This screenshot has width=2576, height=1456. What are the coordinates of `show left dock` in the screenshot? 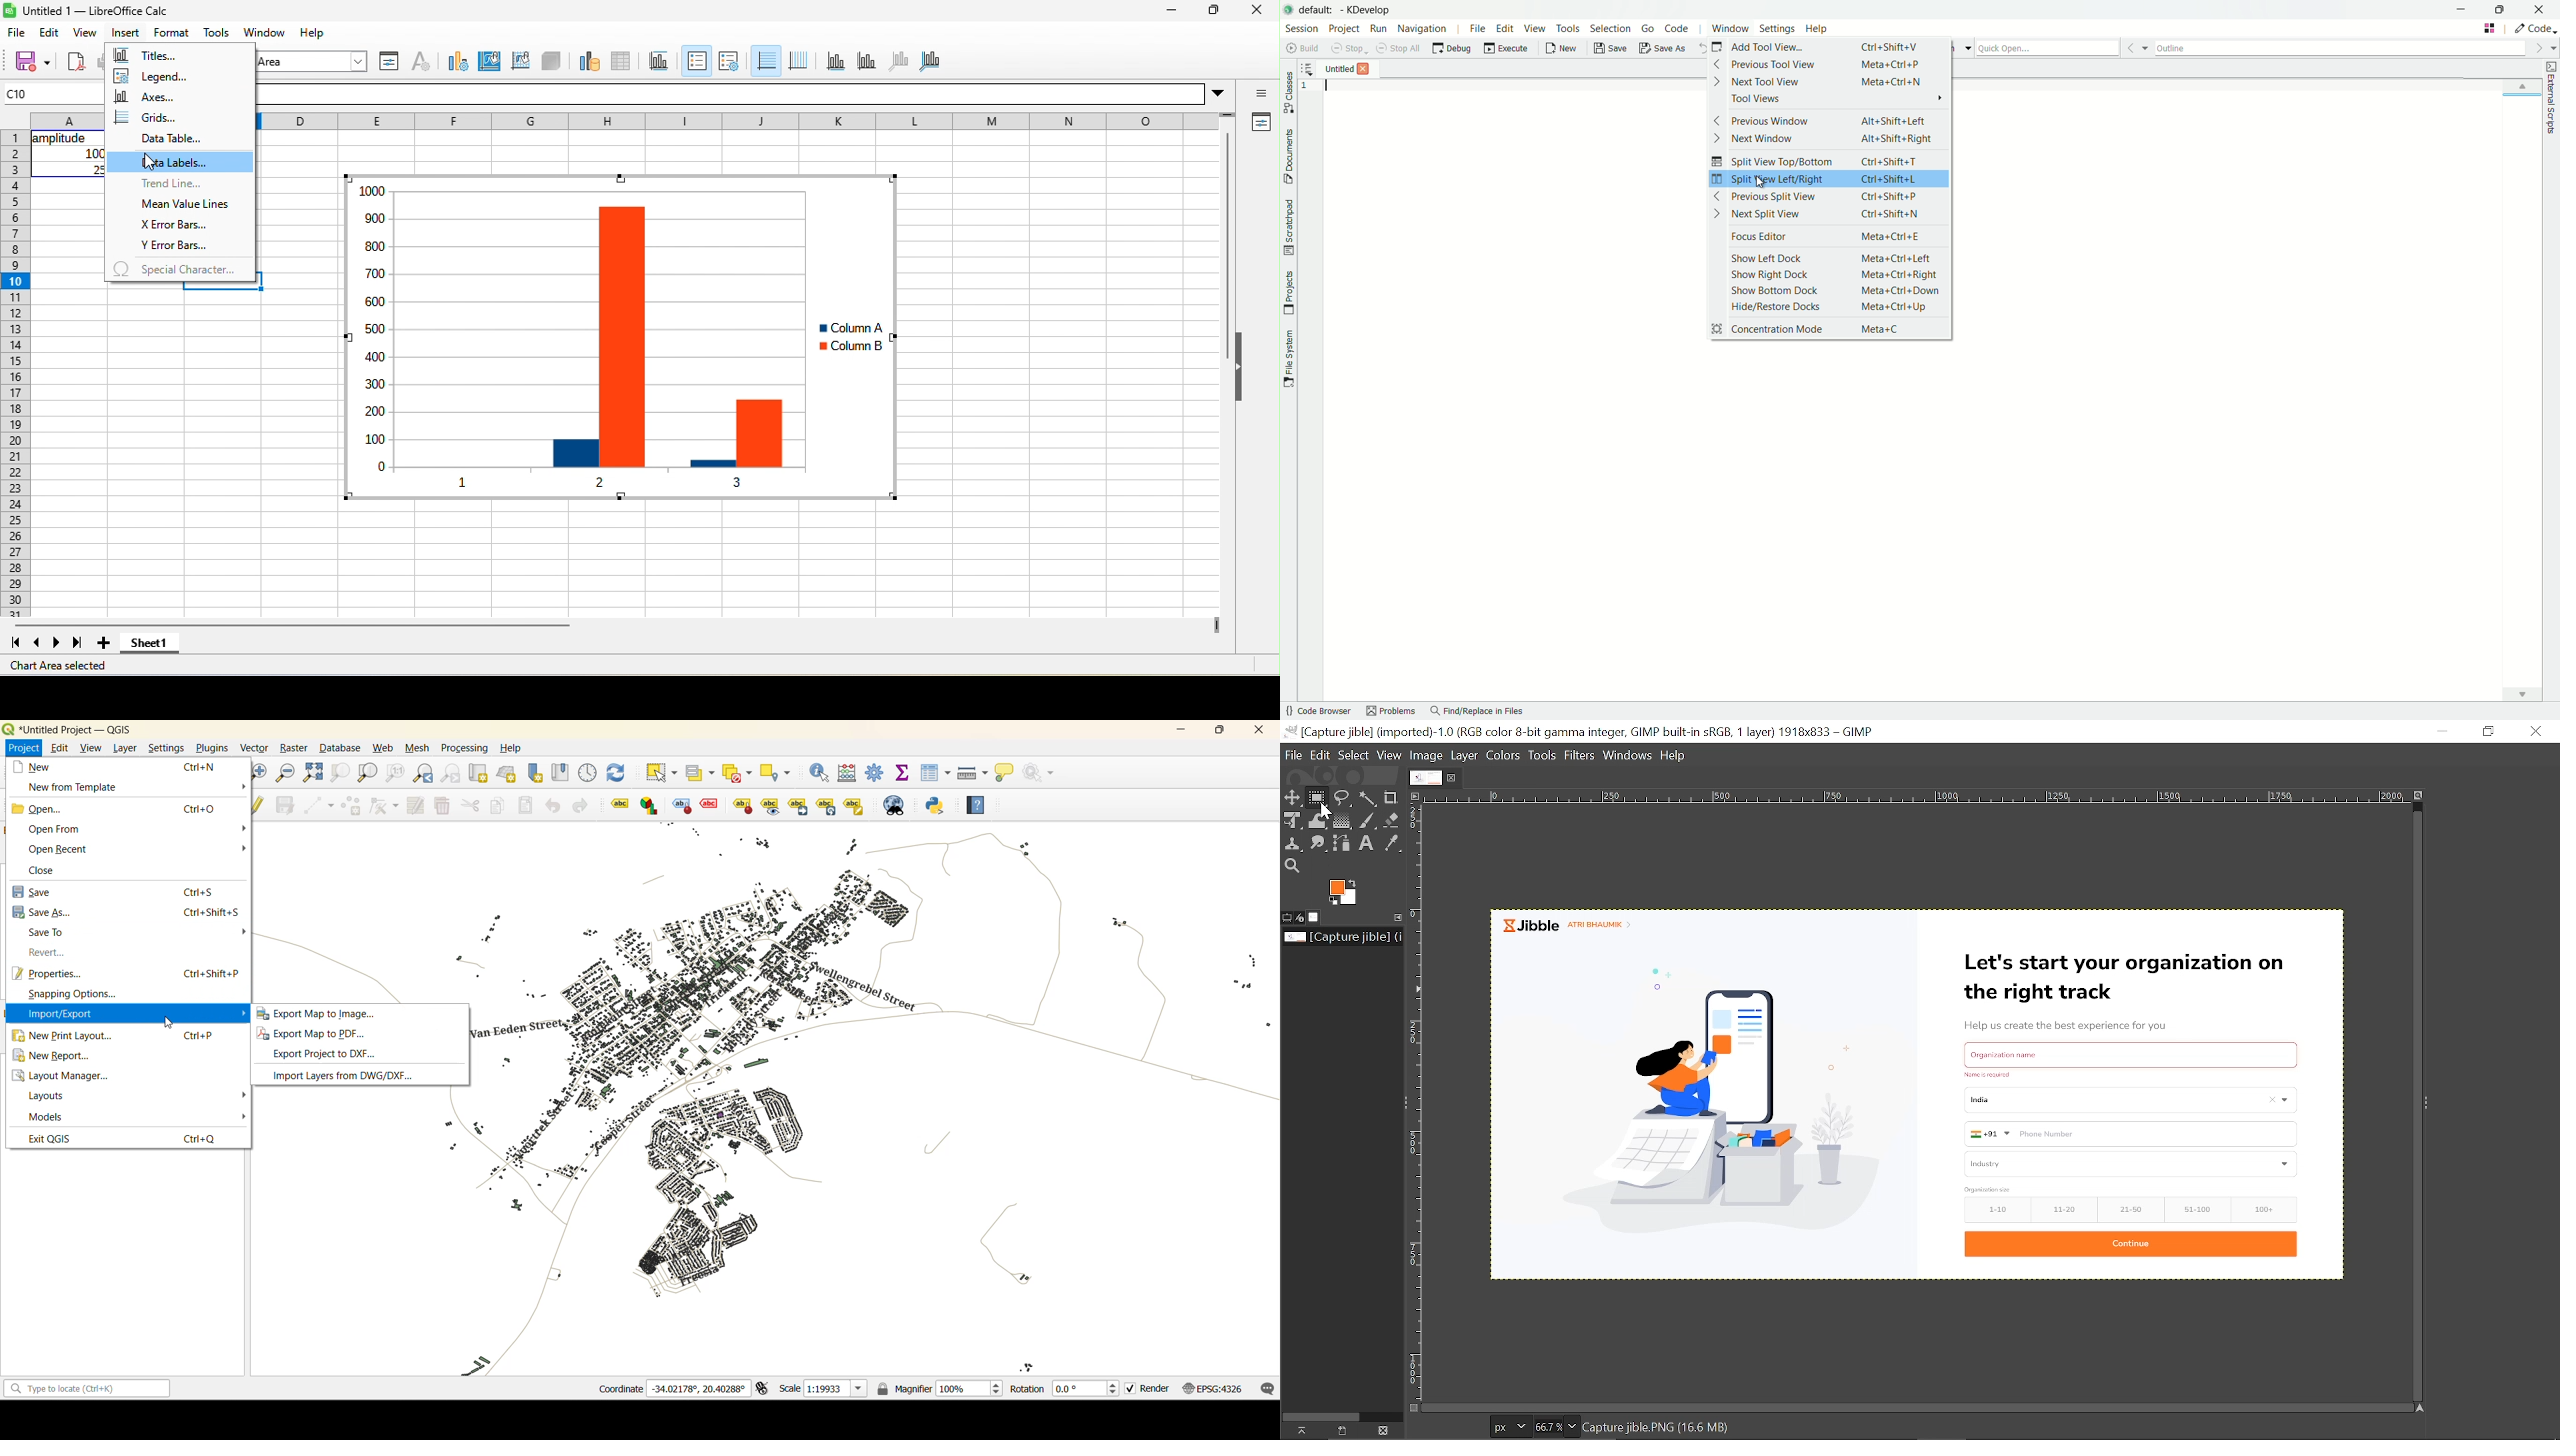 It's located at (1785, 257).